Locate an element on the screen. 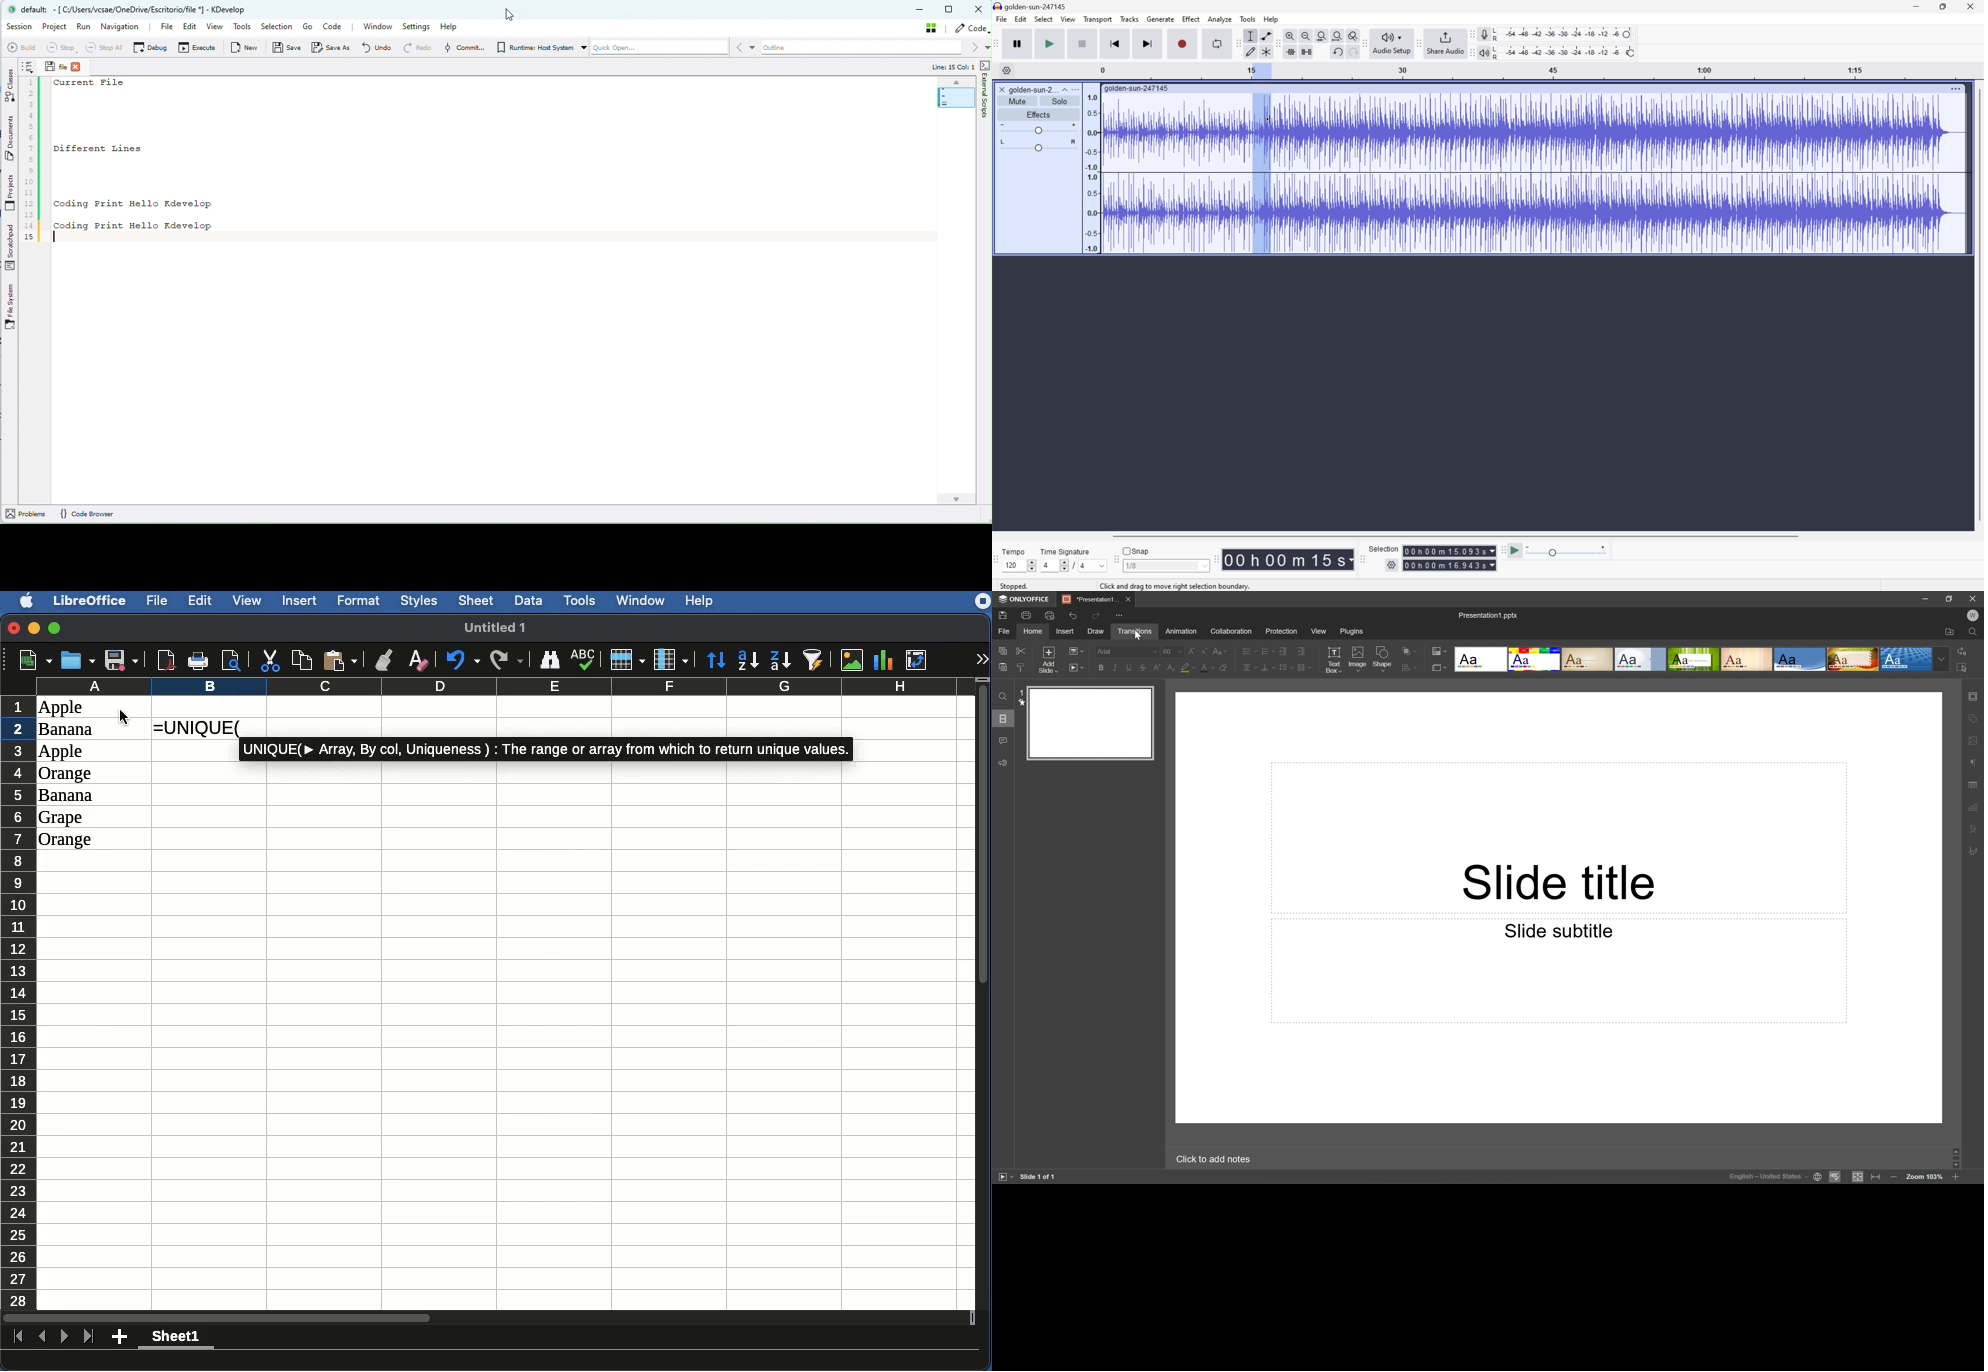 This screenshot has width=1988, height=1372. Audacity tools toolbar is located at coordinates (1275, 43).